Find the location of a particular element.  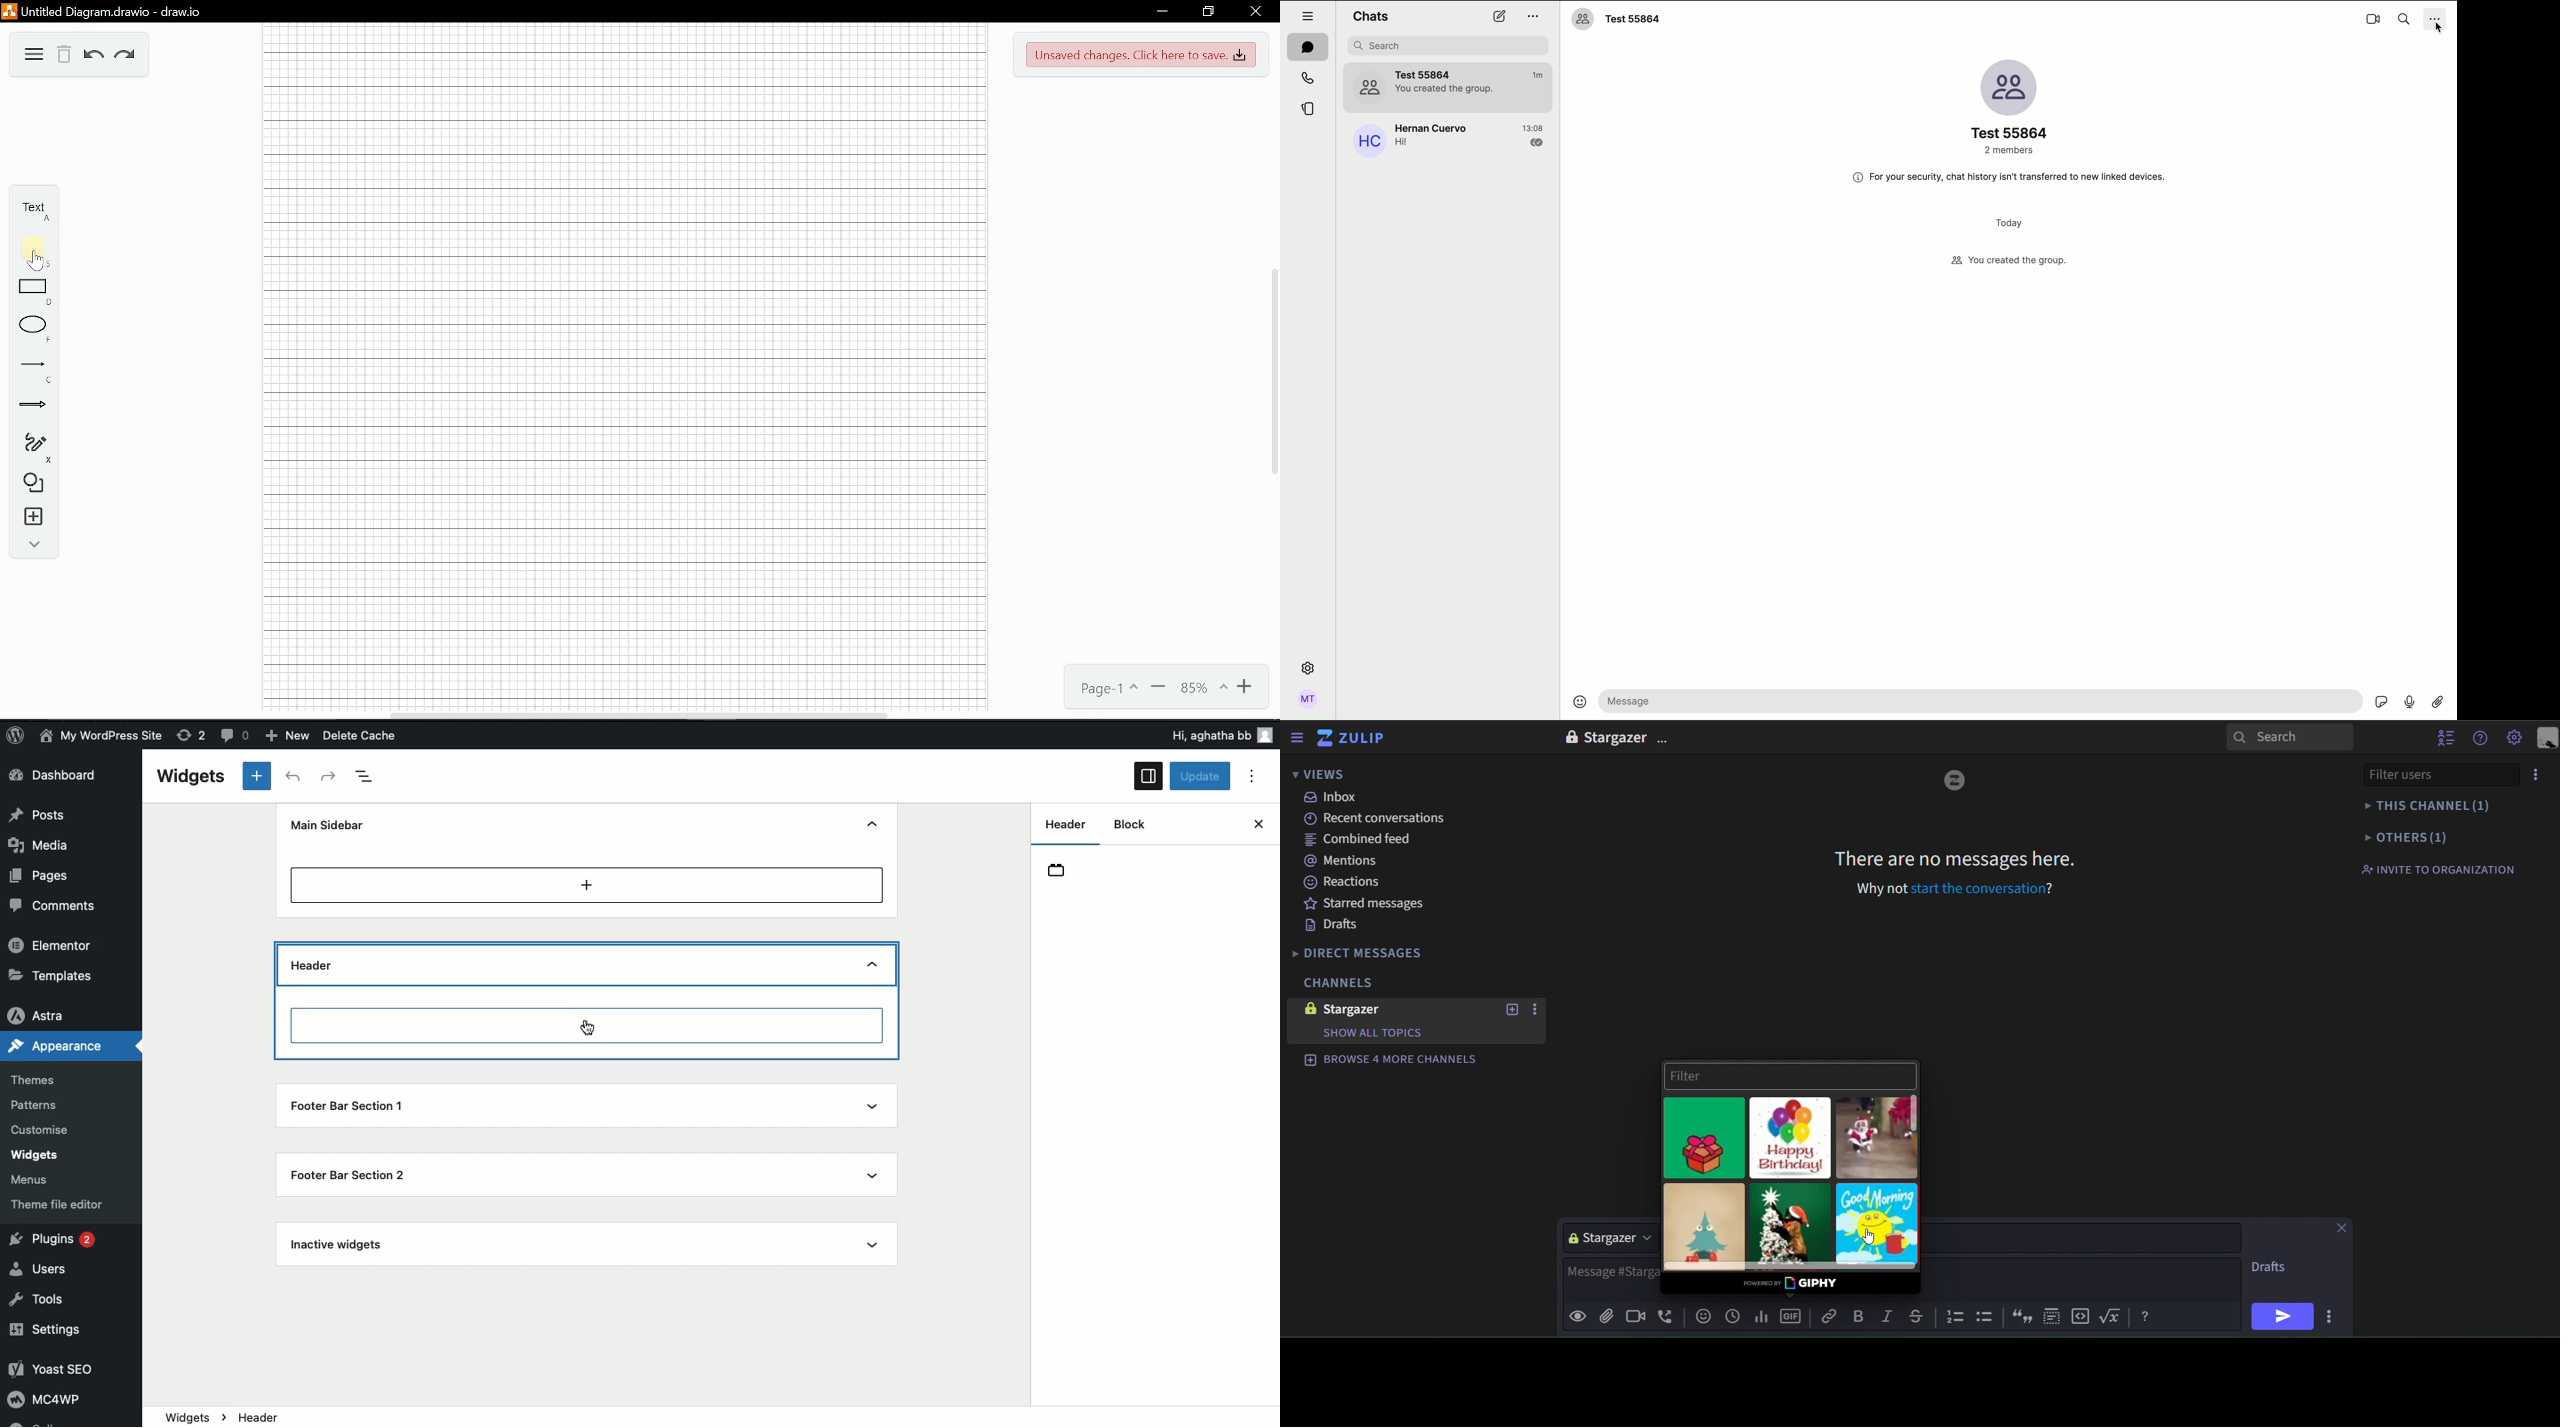

new topic is located at coordinates (1511, 1010).